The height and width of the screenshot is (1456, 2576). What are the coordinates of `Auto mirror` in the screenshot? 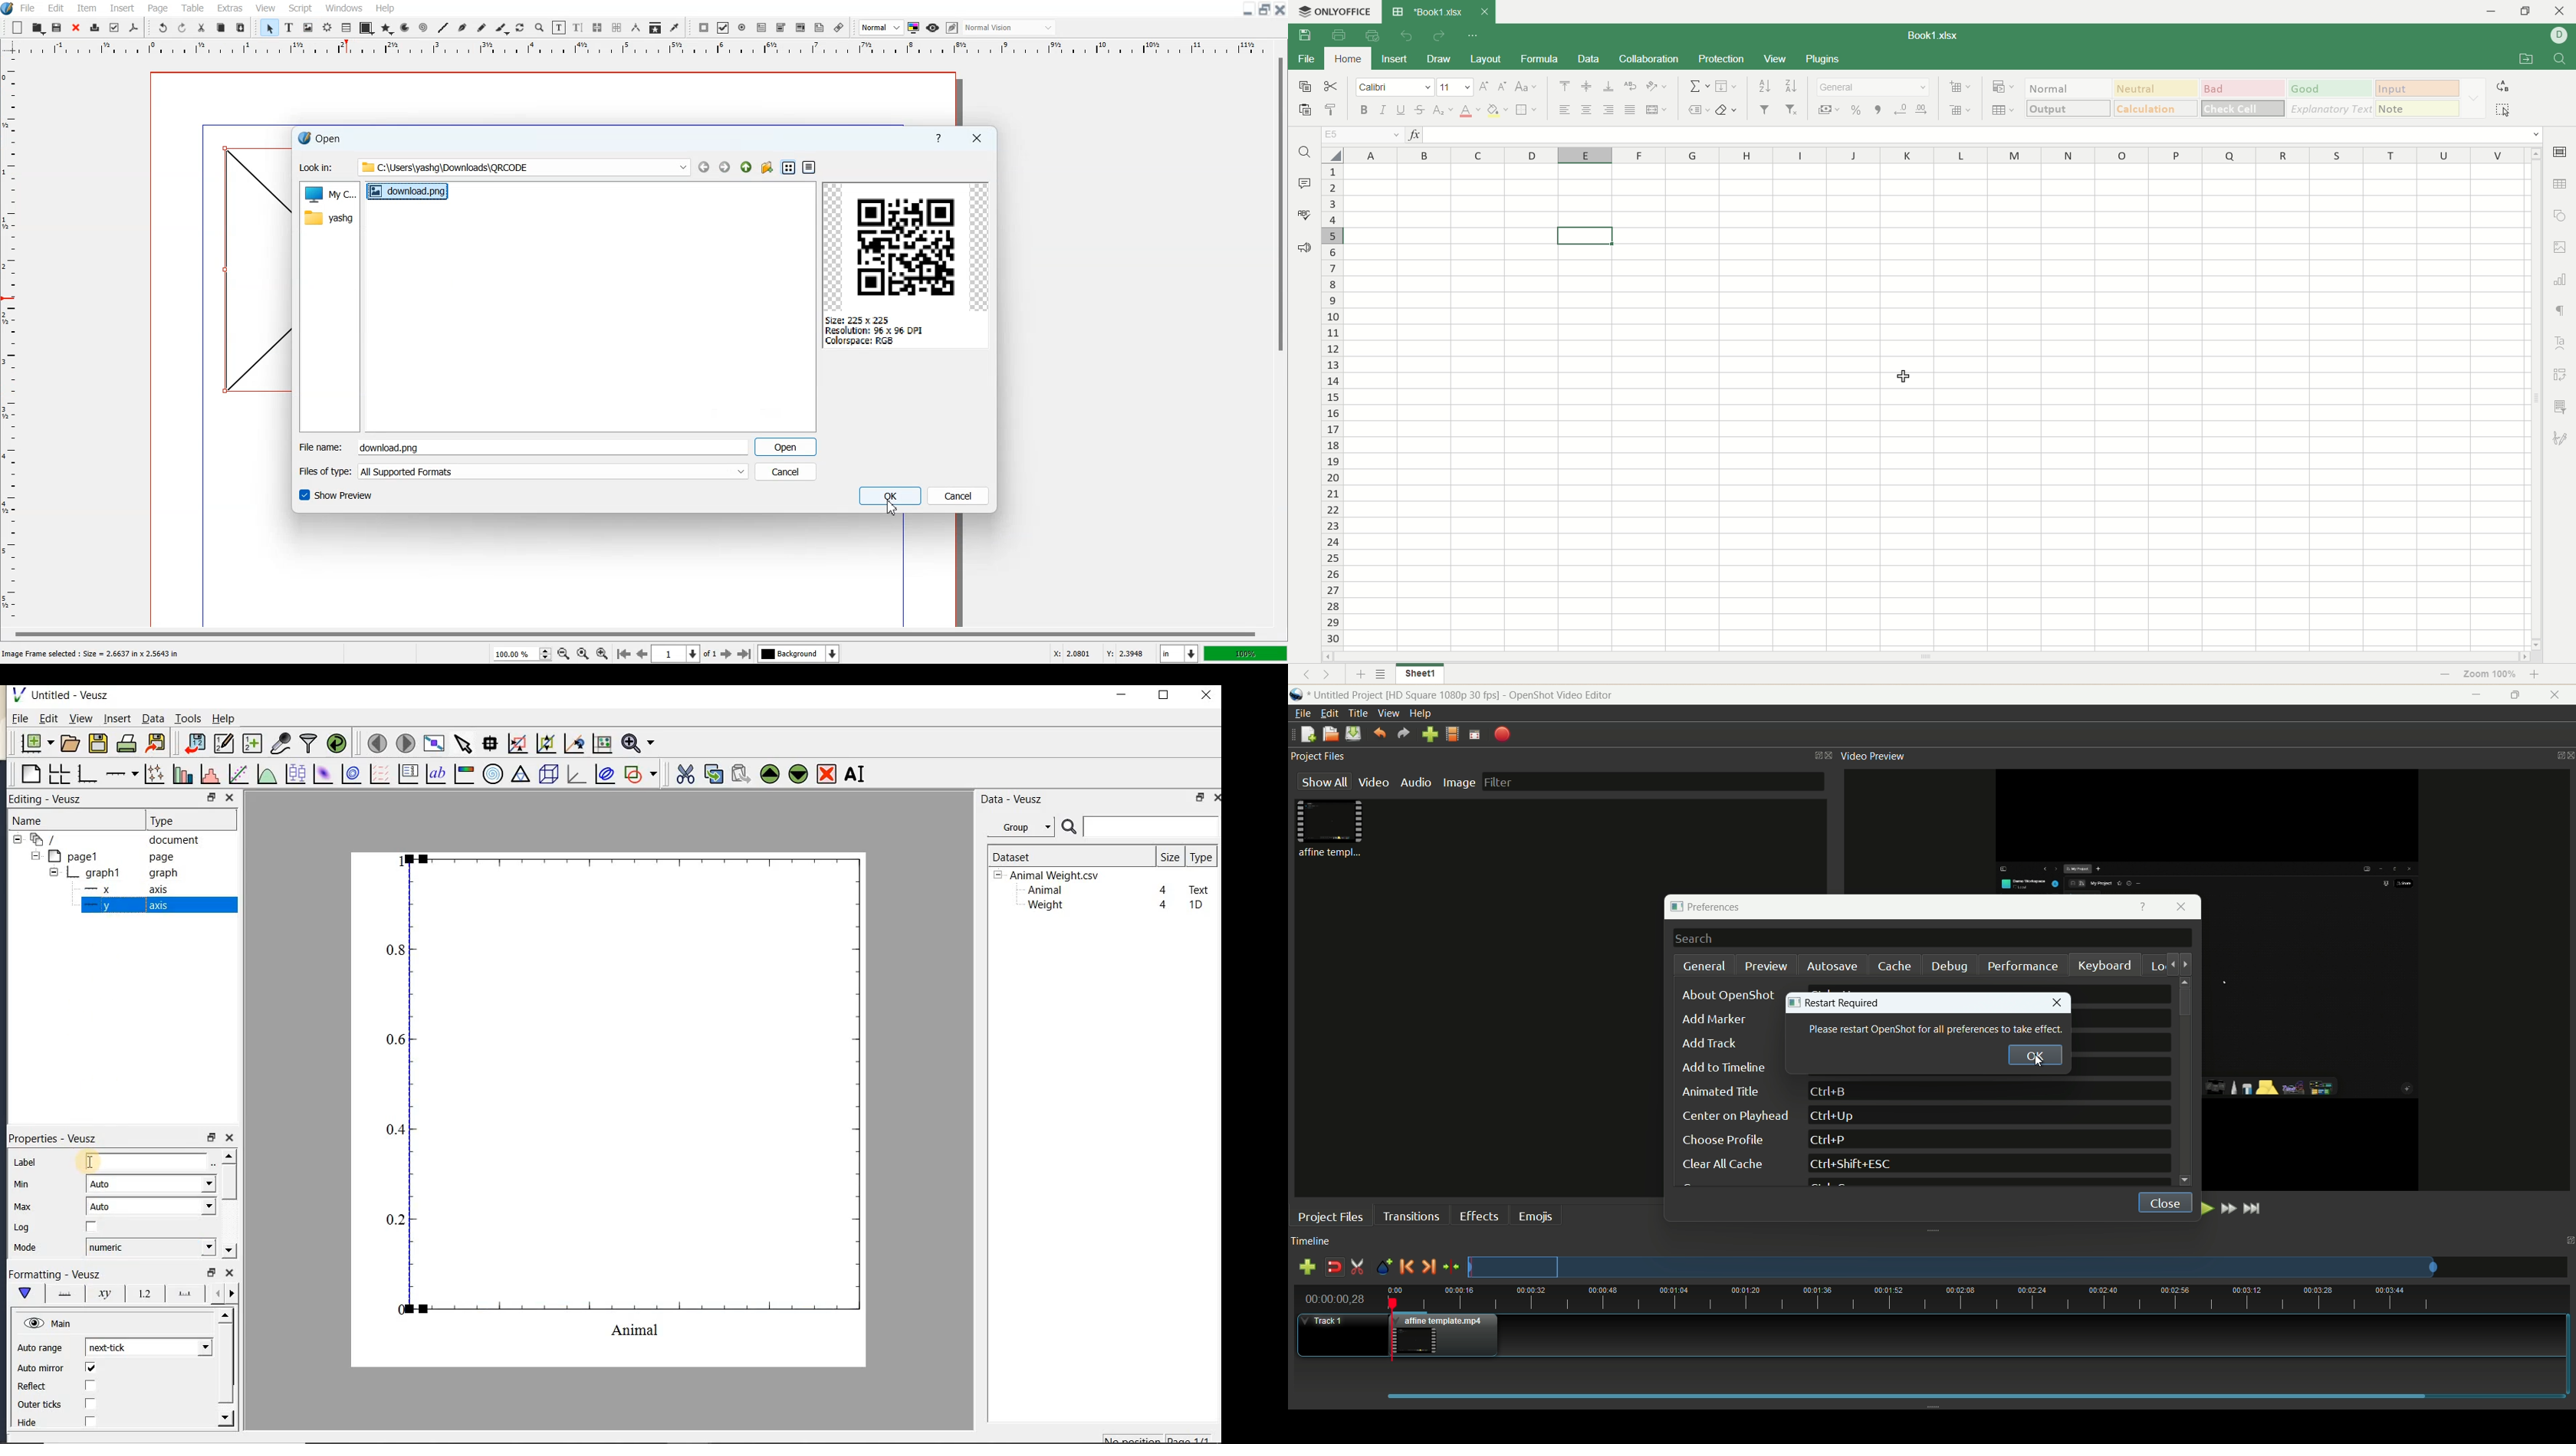 It's located at (39, 1369).